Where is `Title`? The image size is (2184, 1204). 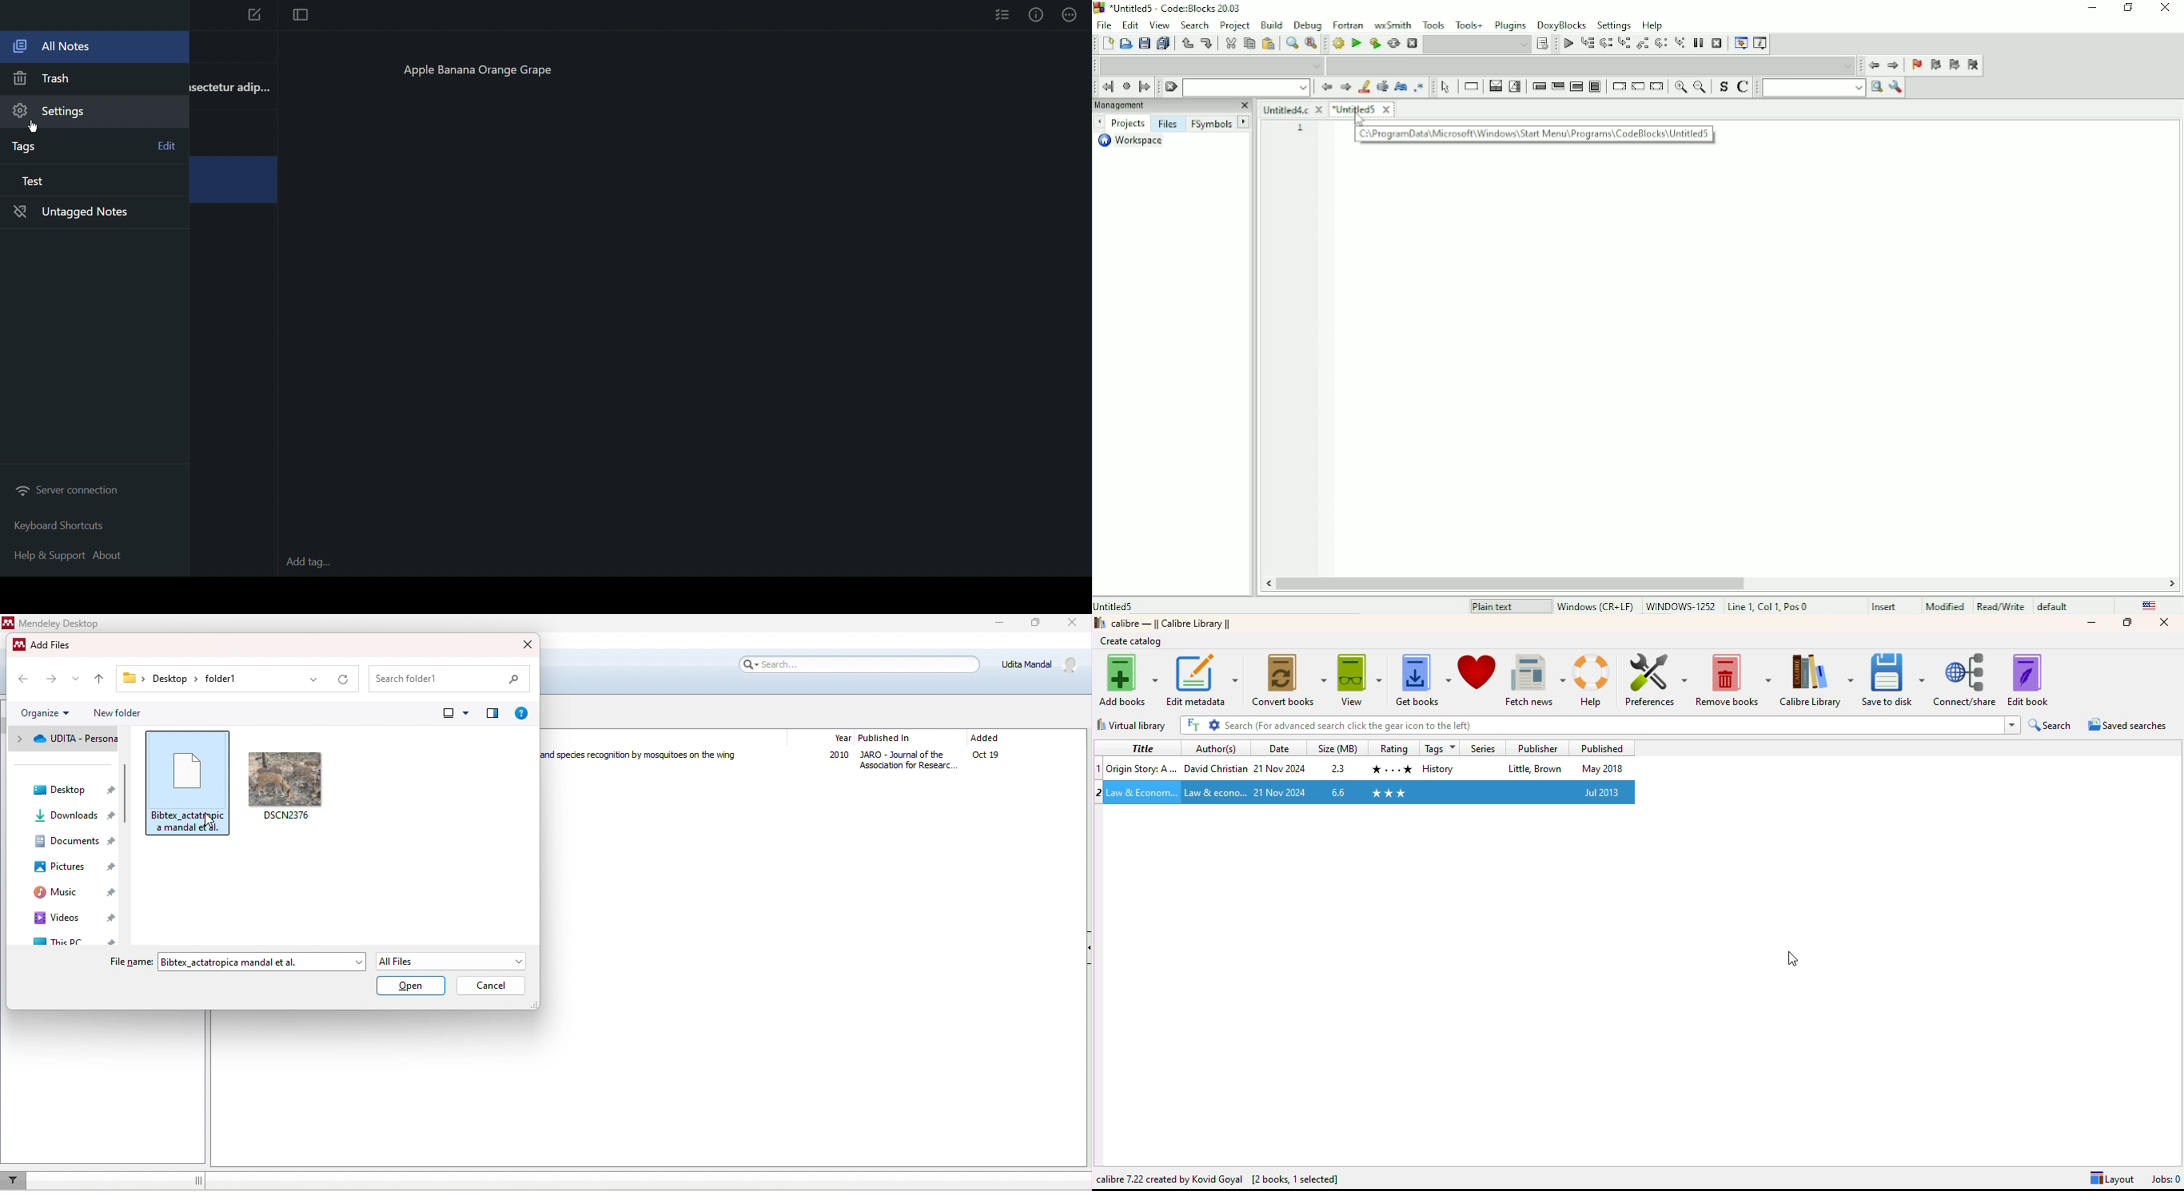 Title is located at coordinates (1182, 8).